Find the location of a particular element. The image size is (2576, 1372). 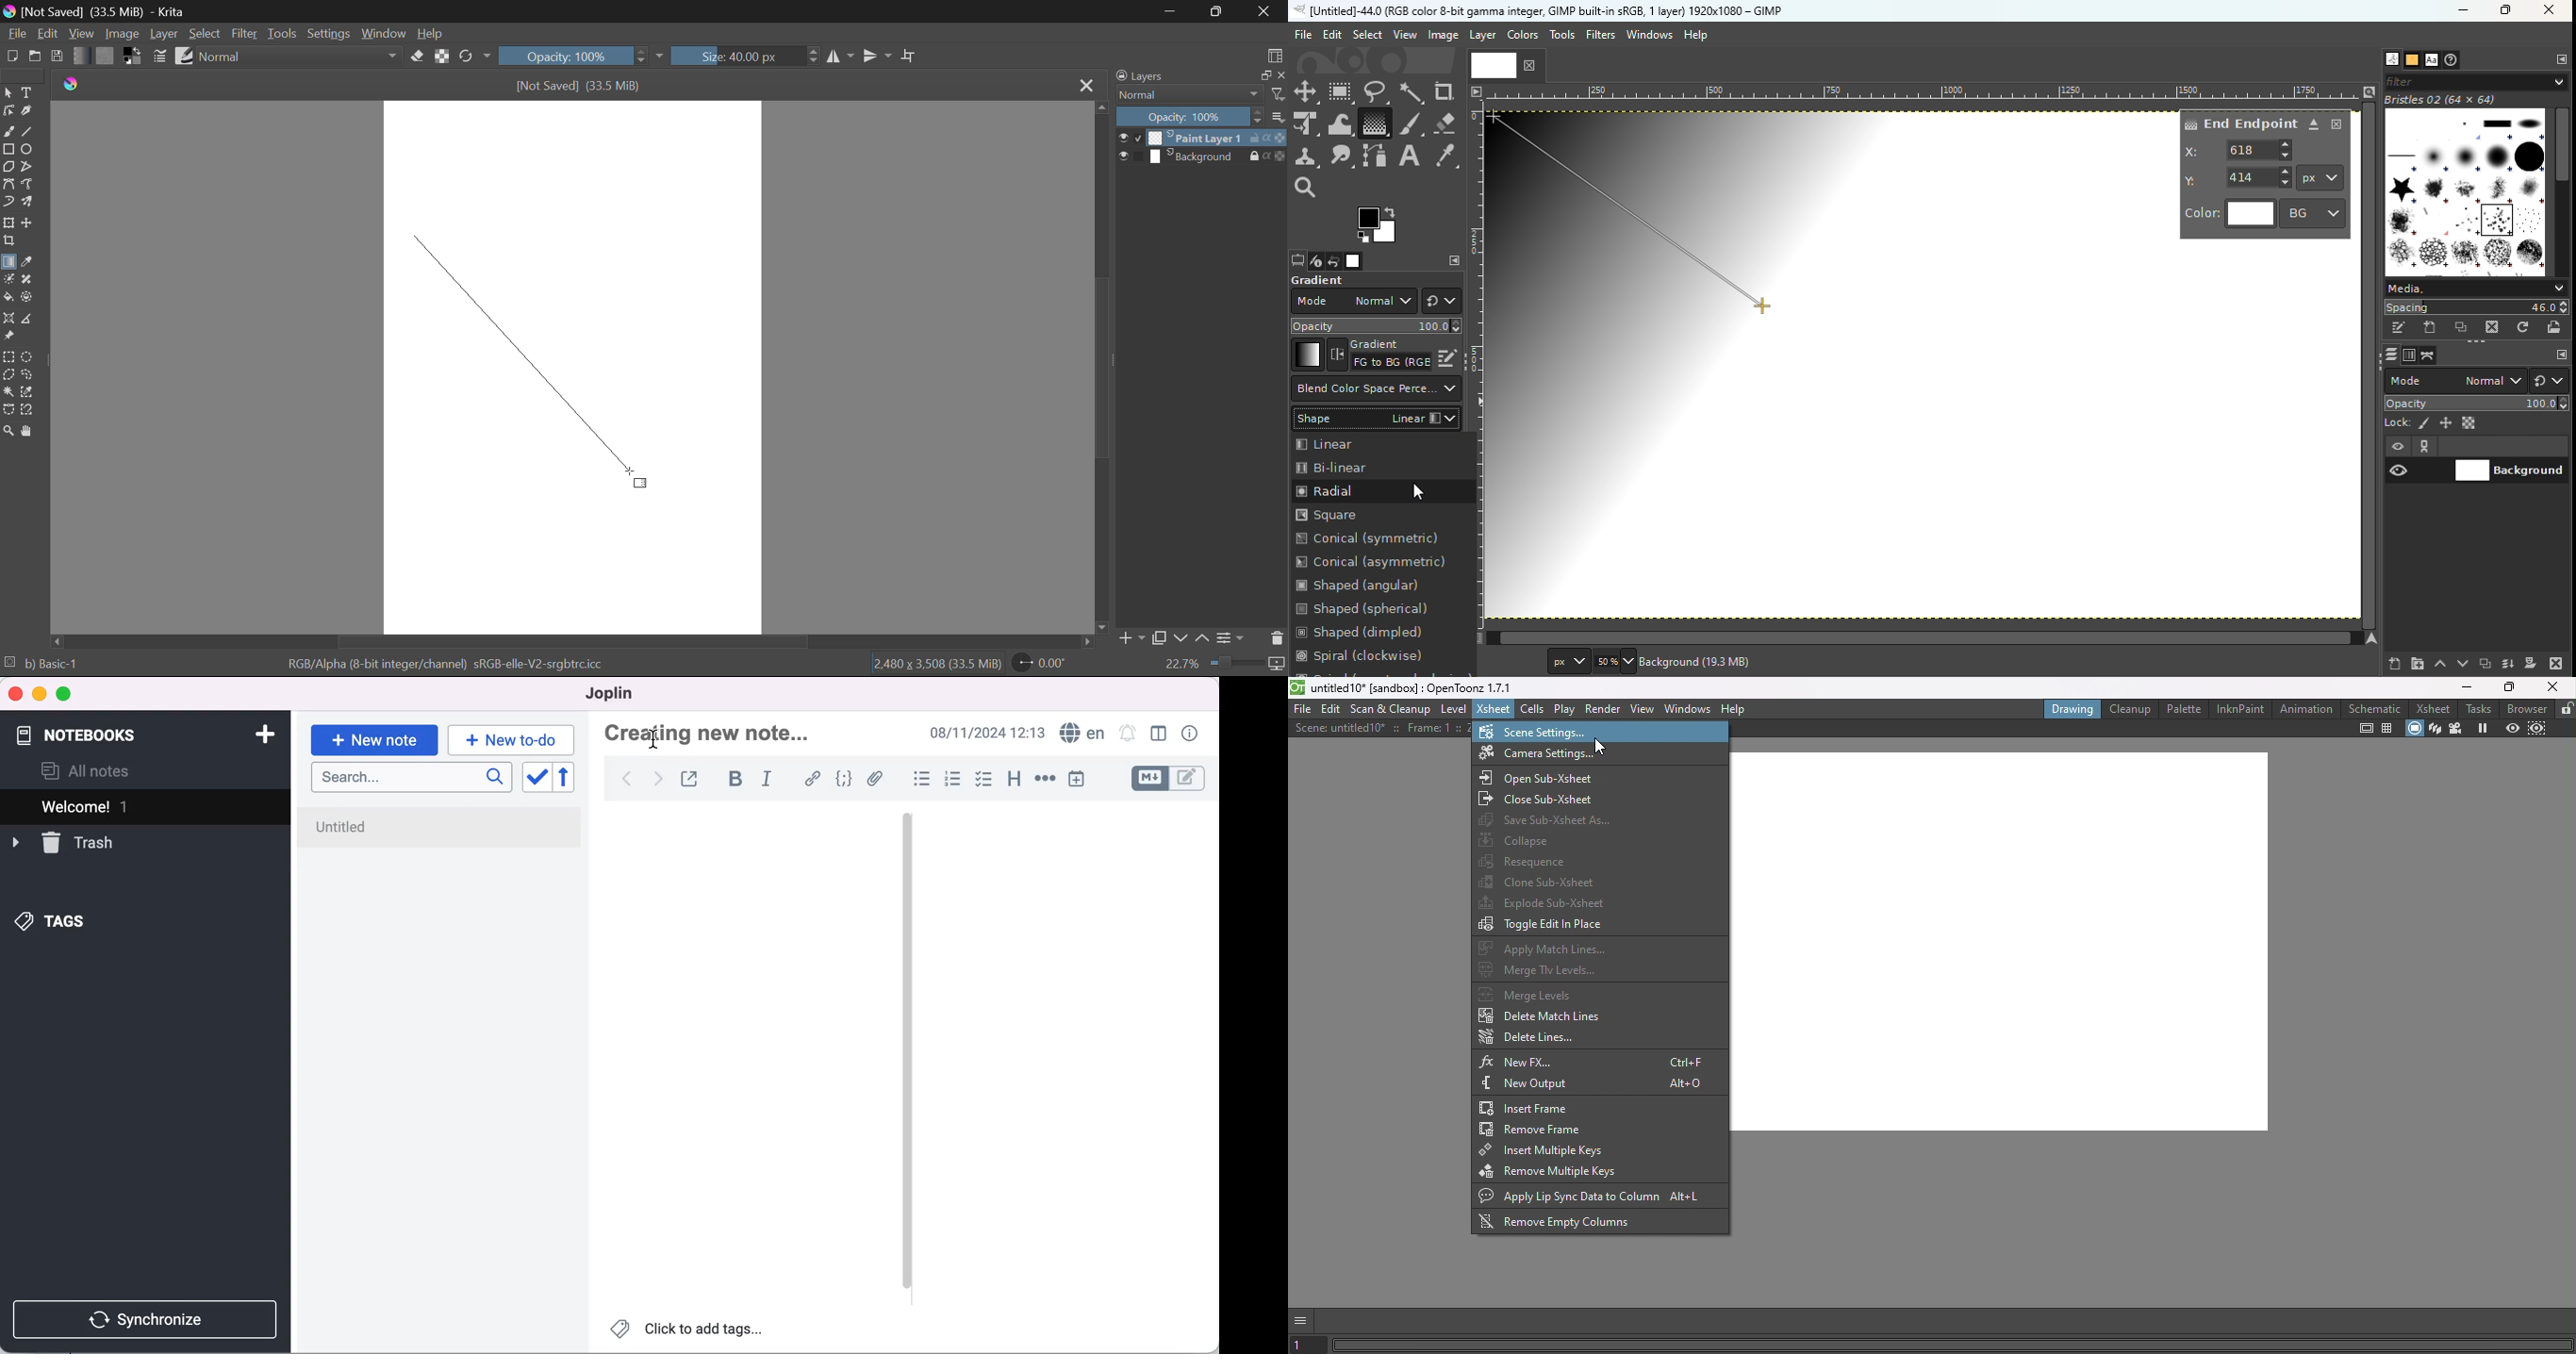

Polygon is located at coordinates (8, 166).